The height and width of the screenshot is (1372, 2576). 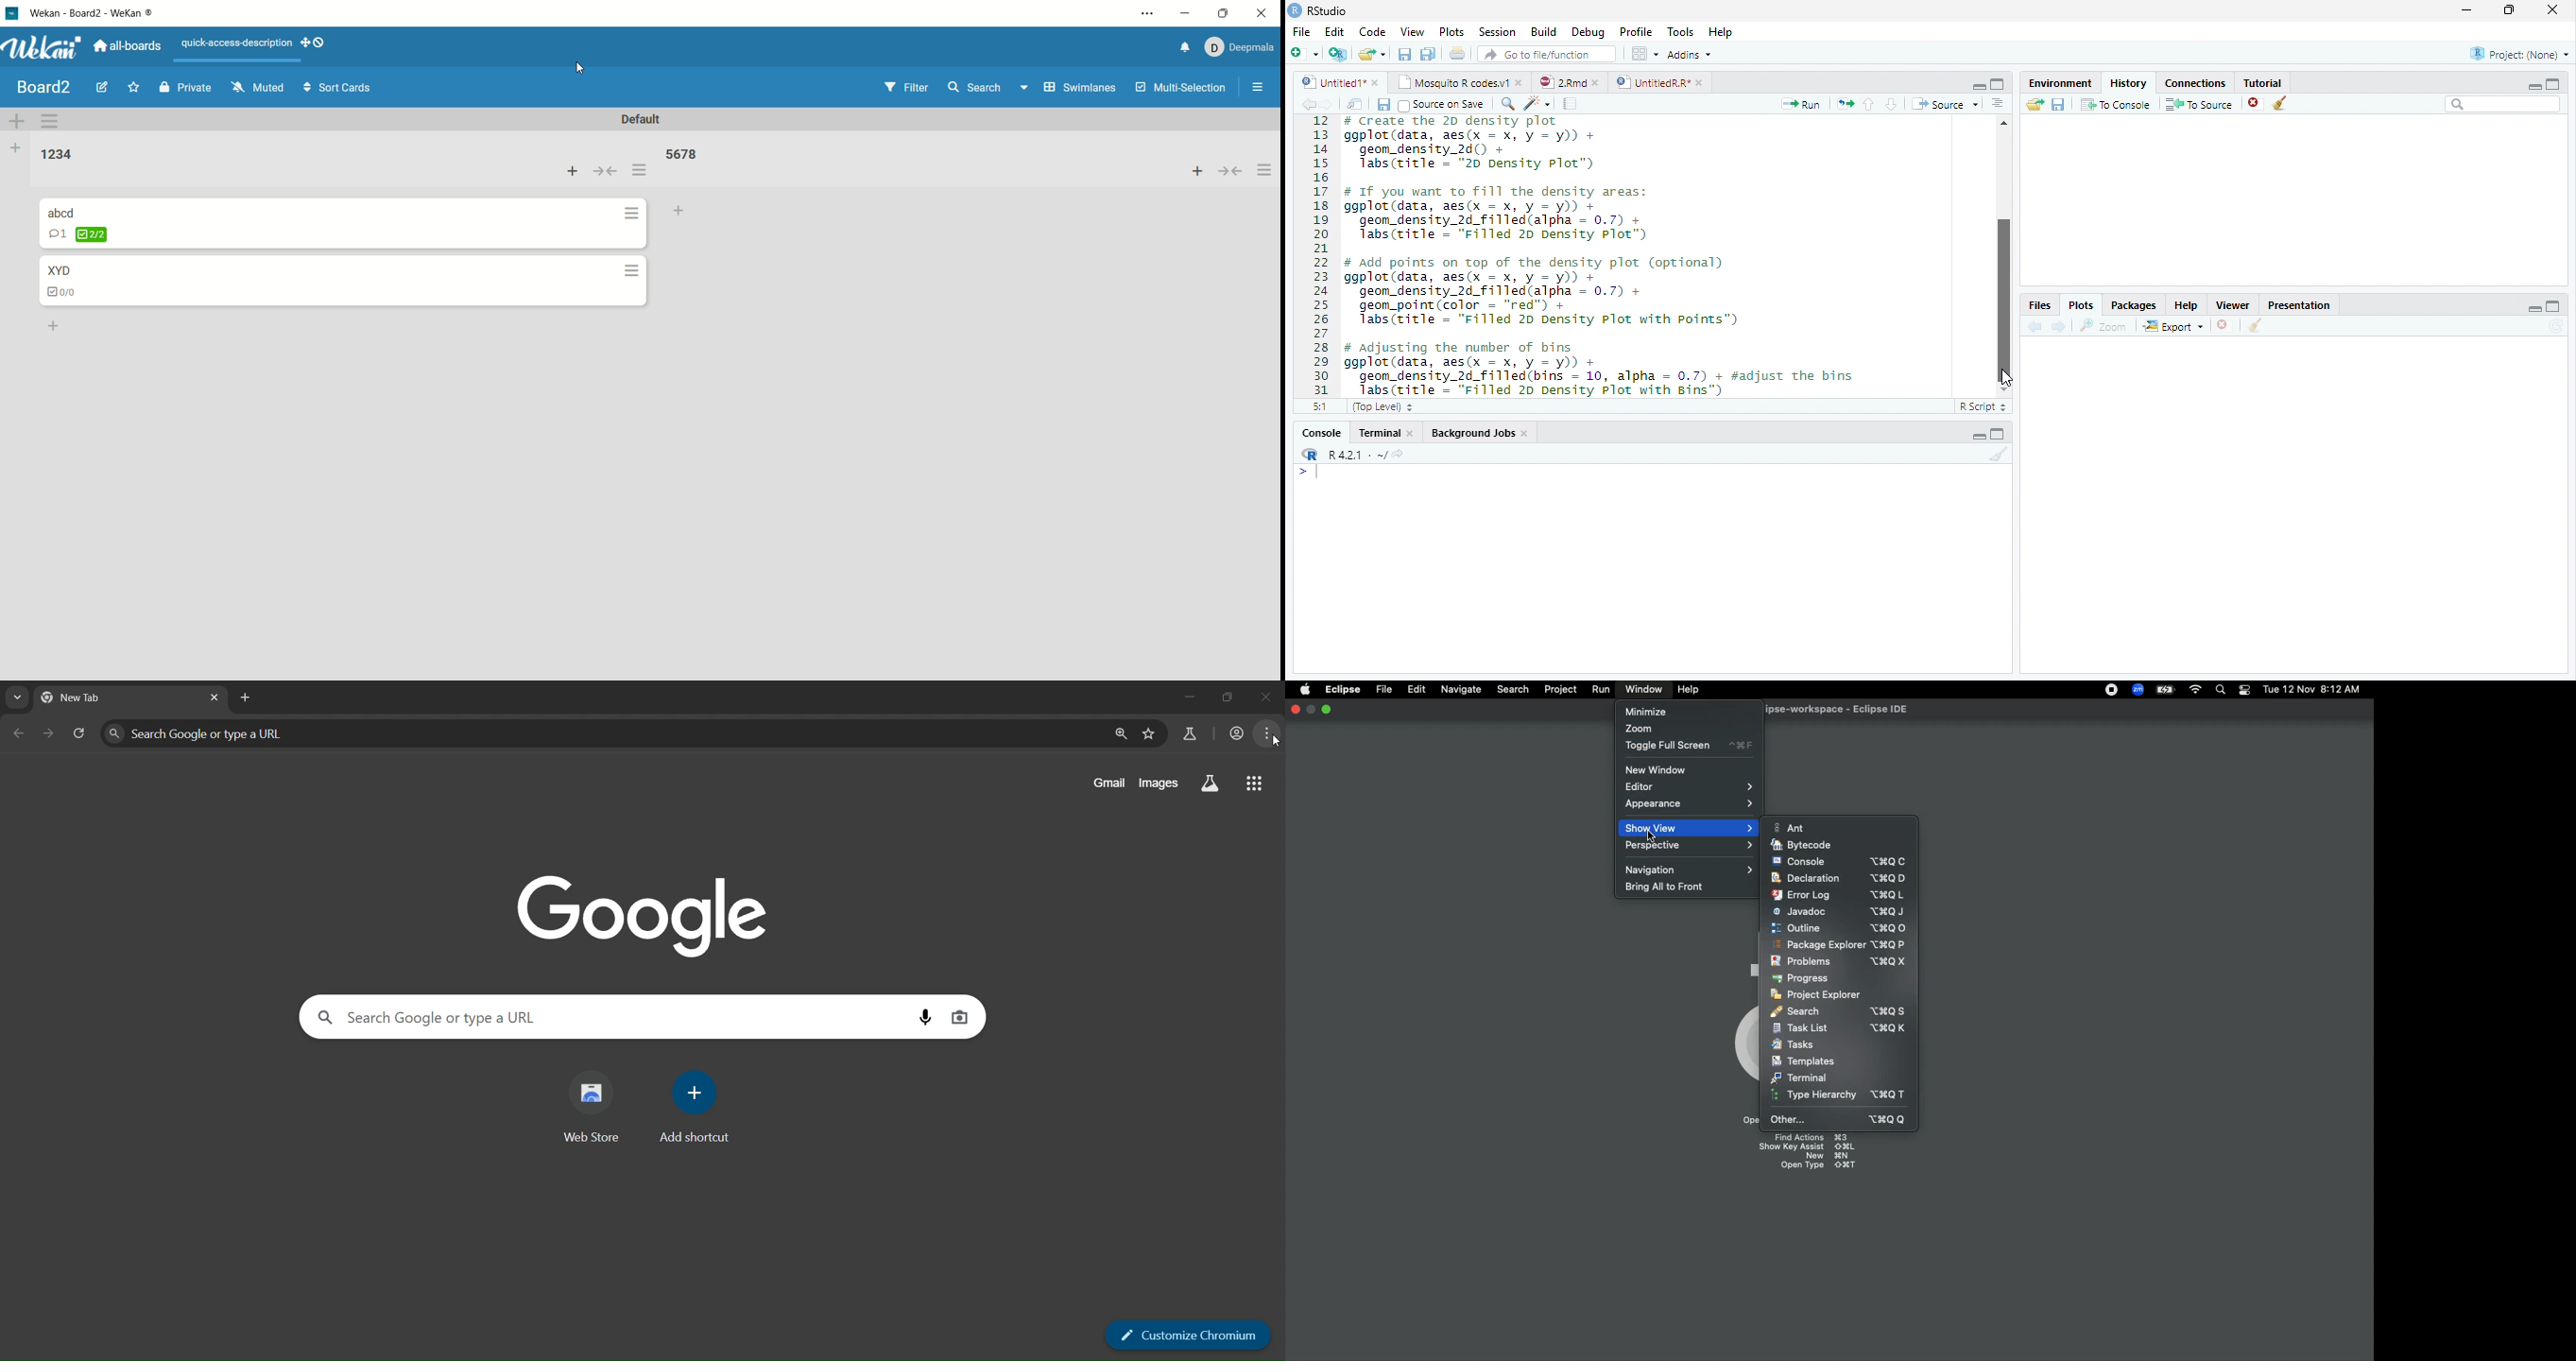 I want to click on account, so click(x=1234, y=732).